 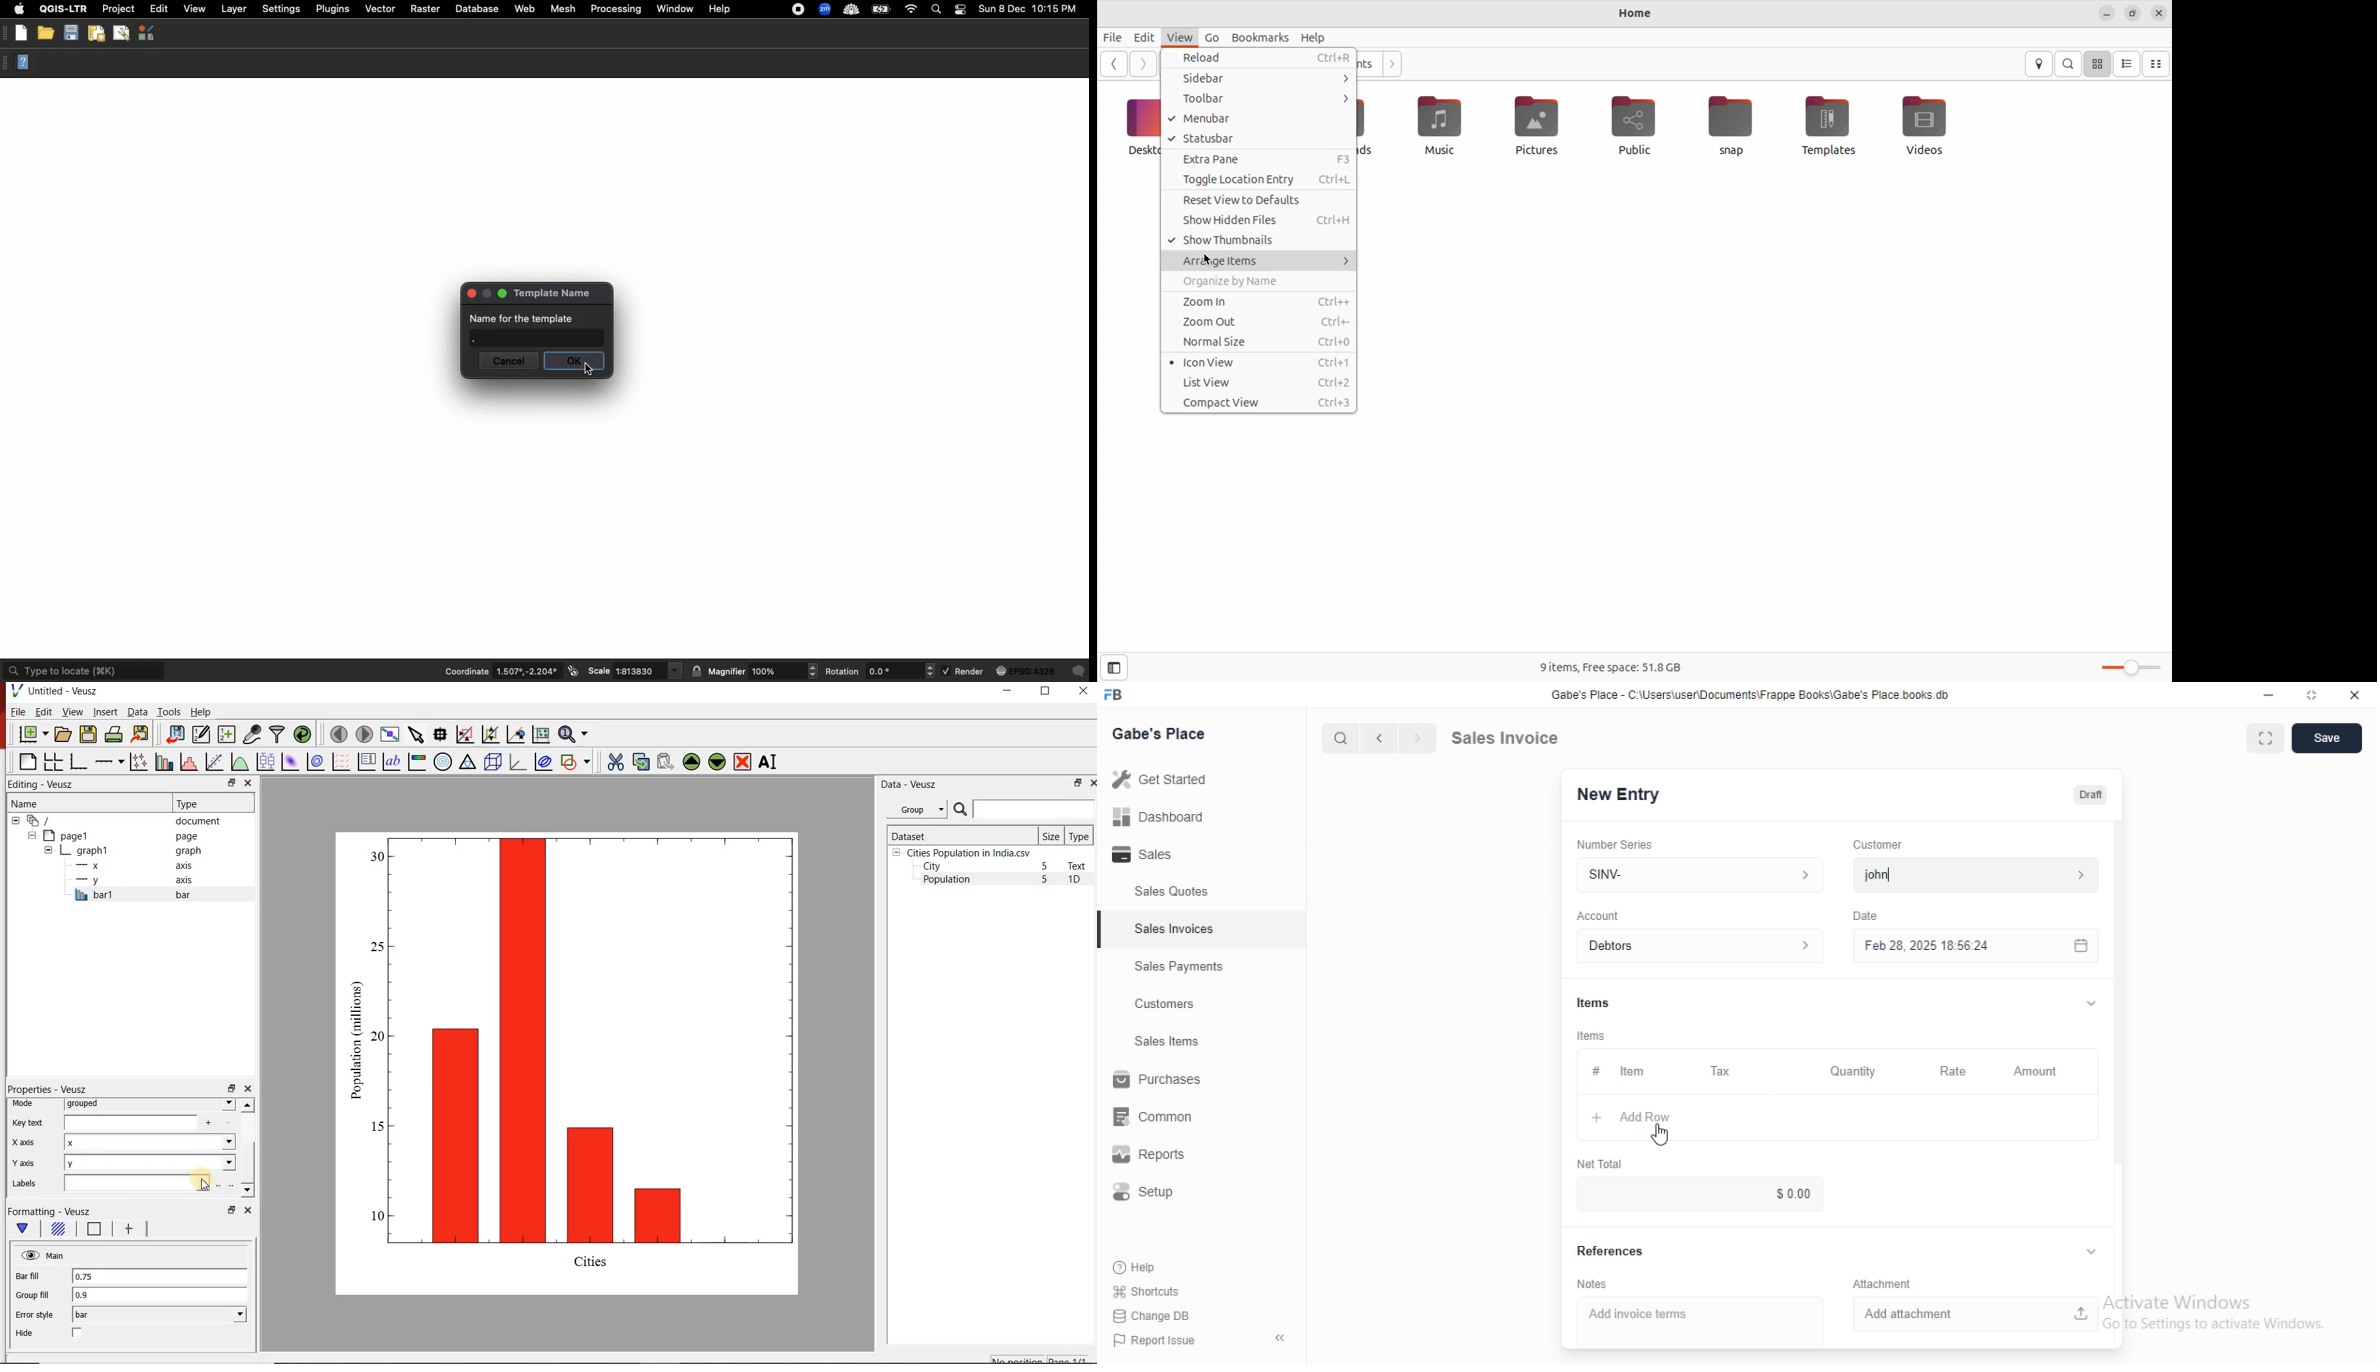 What do you see at coordinates (2118, 1003) in the screenshot?
I see `scroll bar` at bounding box center [2118, 1003].